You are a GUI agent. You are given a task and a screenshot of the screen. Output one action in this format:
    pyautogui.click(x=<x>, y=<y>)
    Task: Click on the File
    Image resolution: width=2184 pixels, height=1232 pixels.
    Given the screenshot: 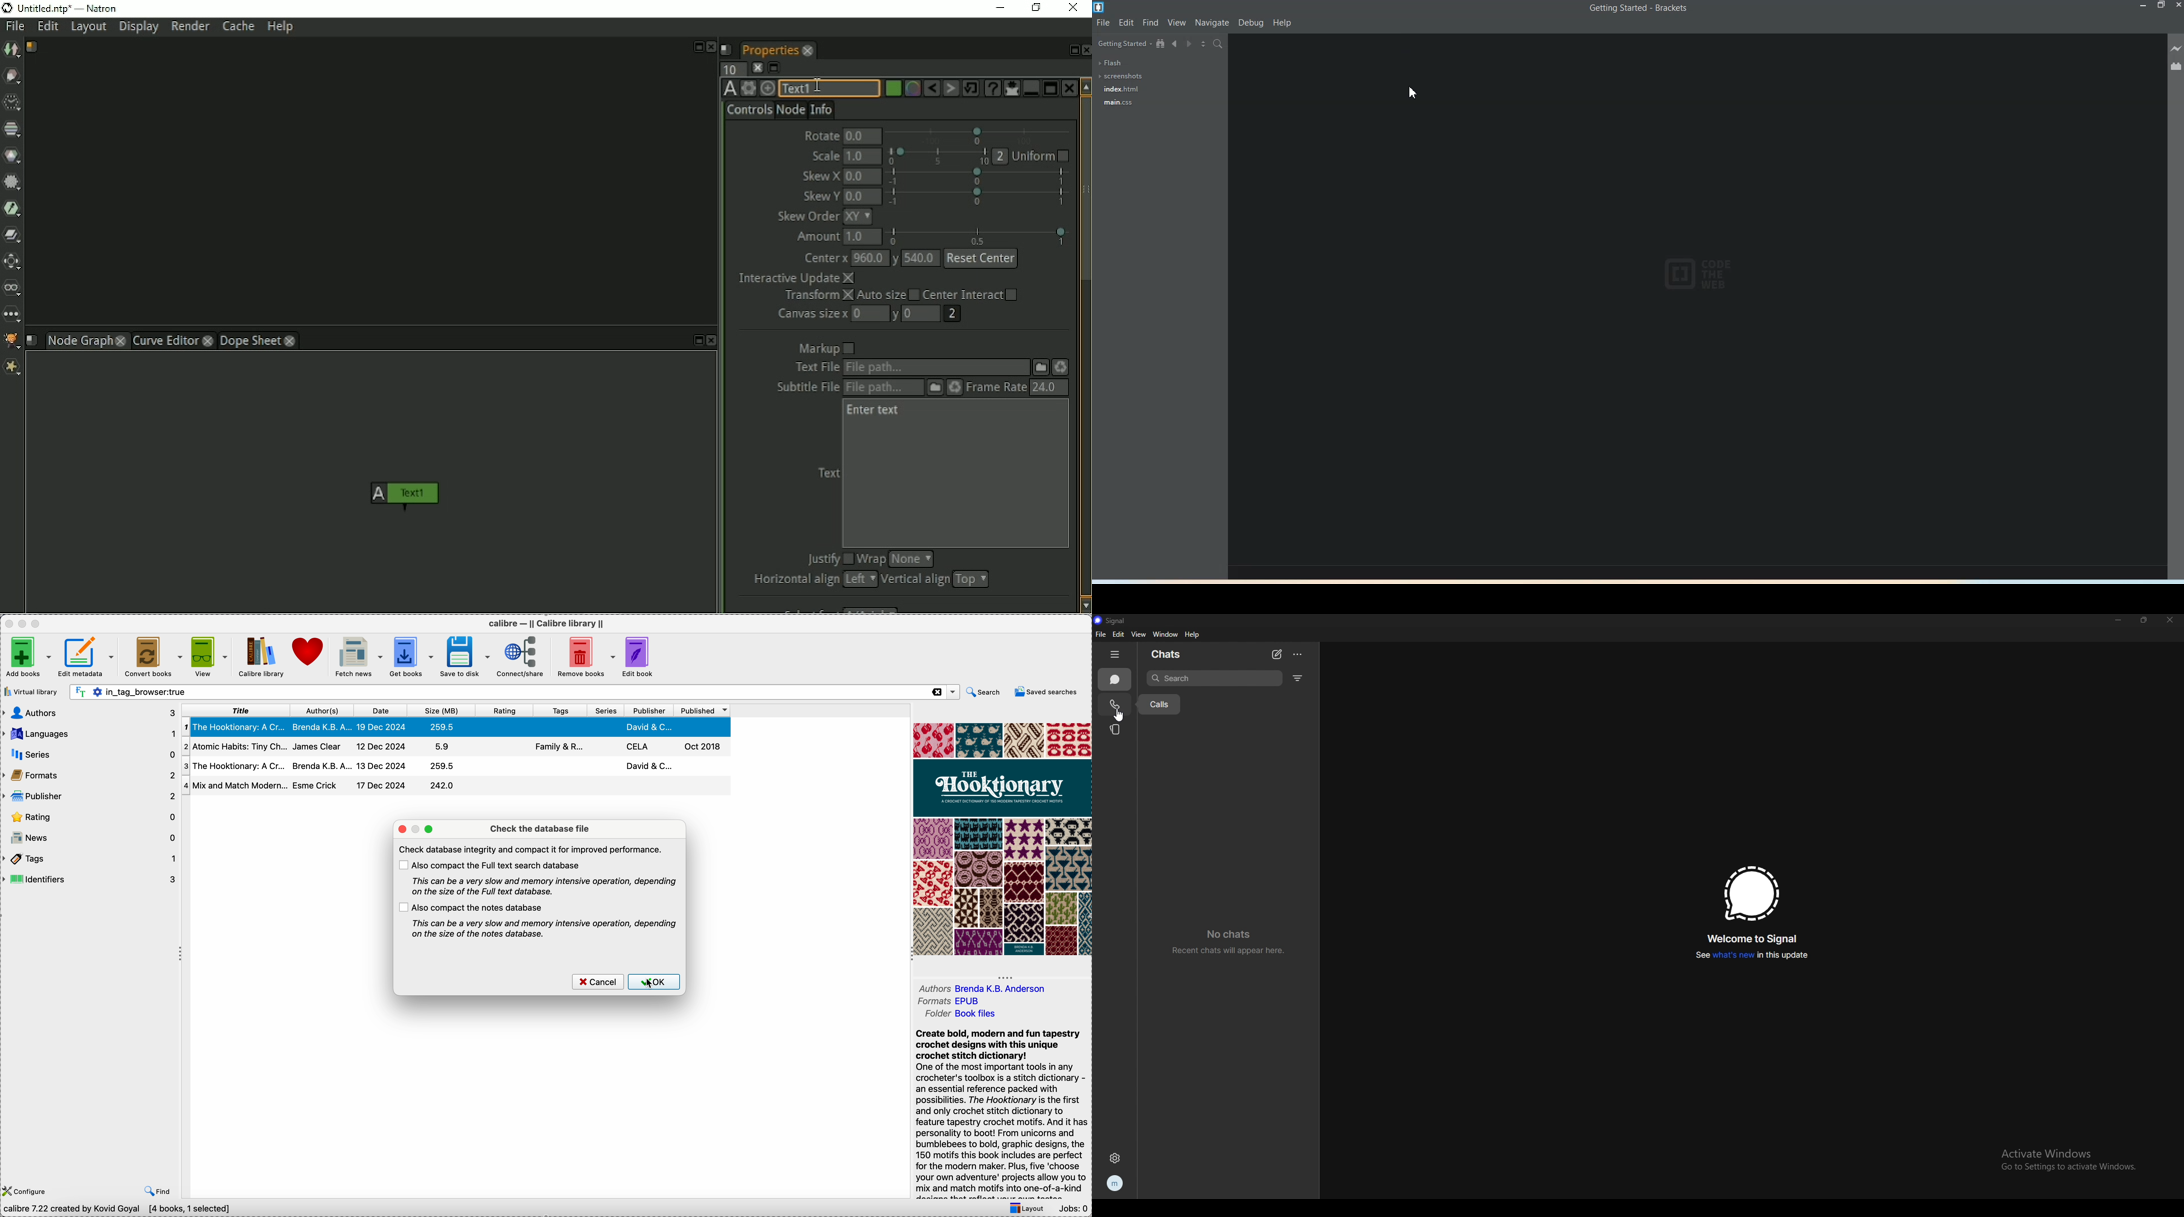 What is the action you would take?
    pyautogui.click(x=1103, y=23)
    